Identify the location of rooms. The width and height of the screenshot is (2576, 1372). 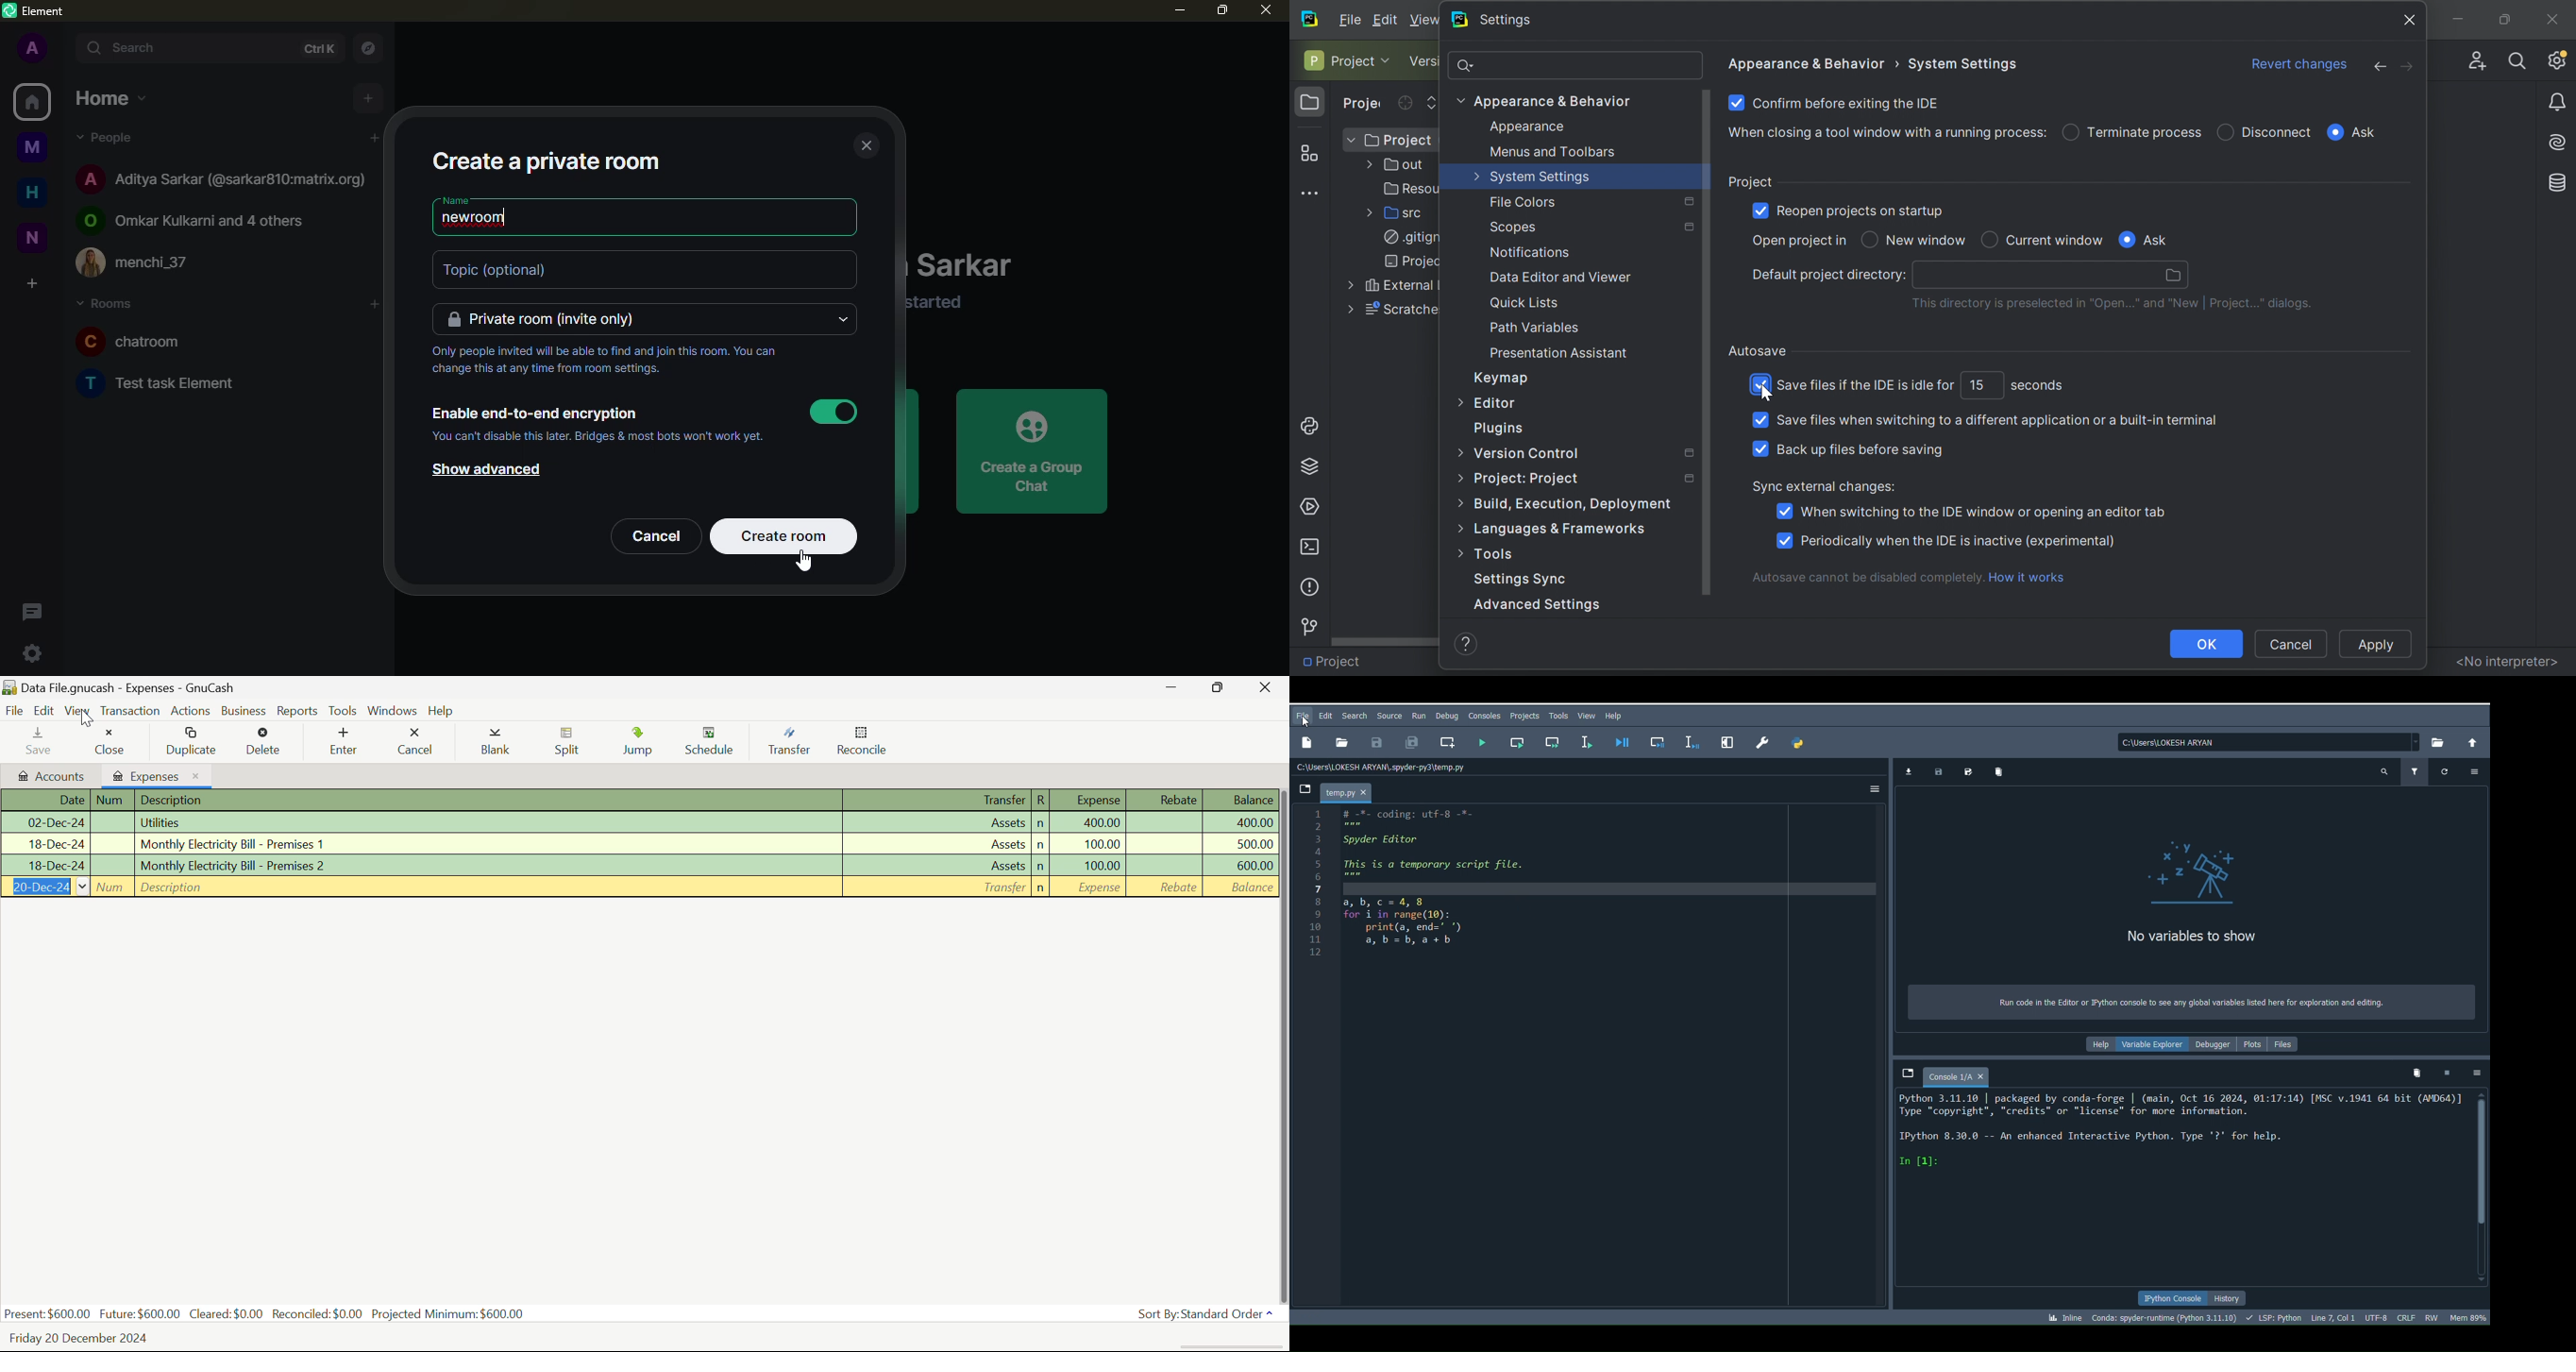
(108, 305).